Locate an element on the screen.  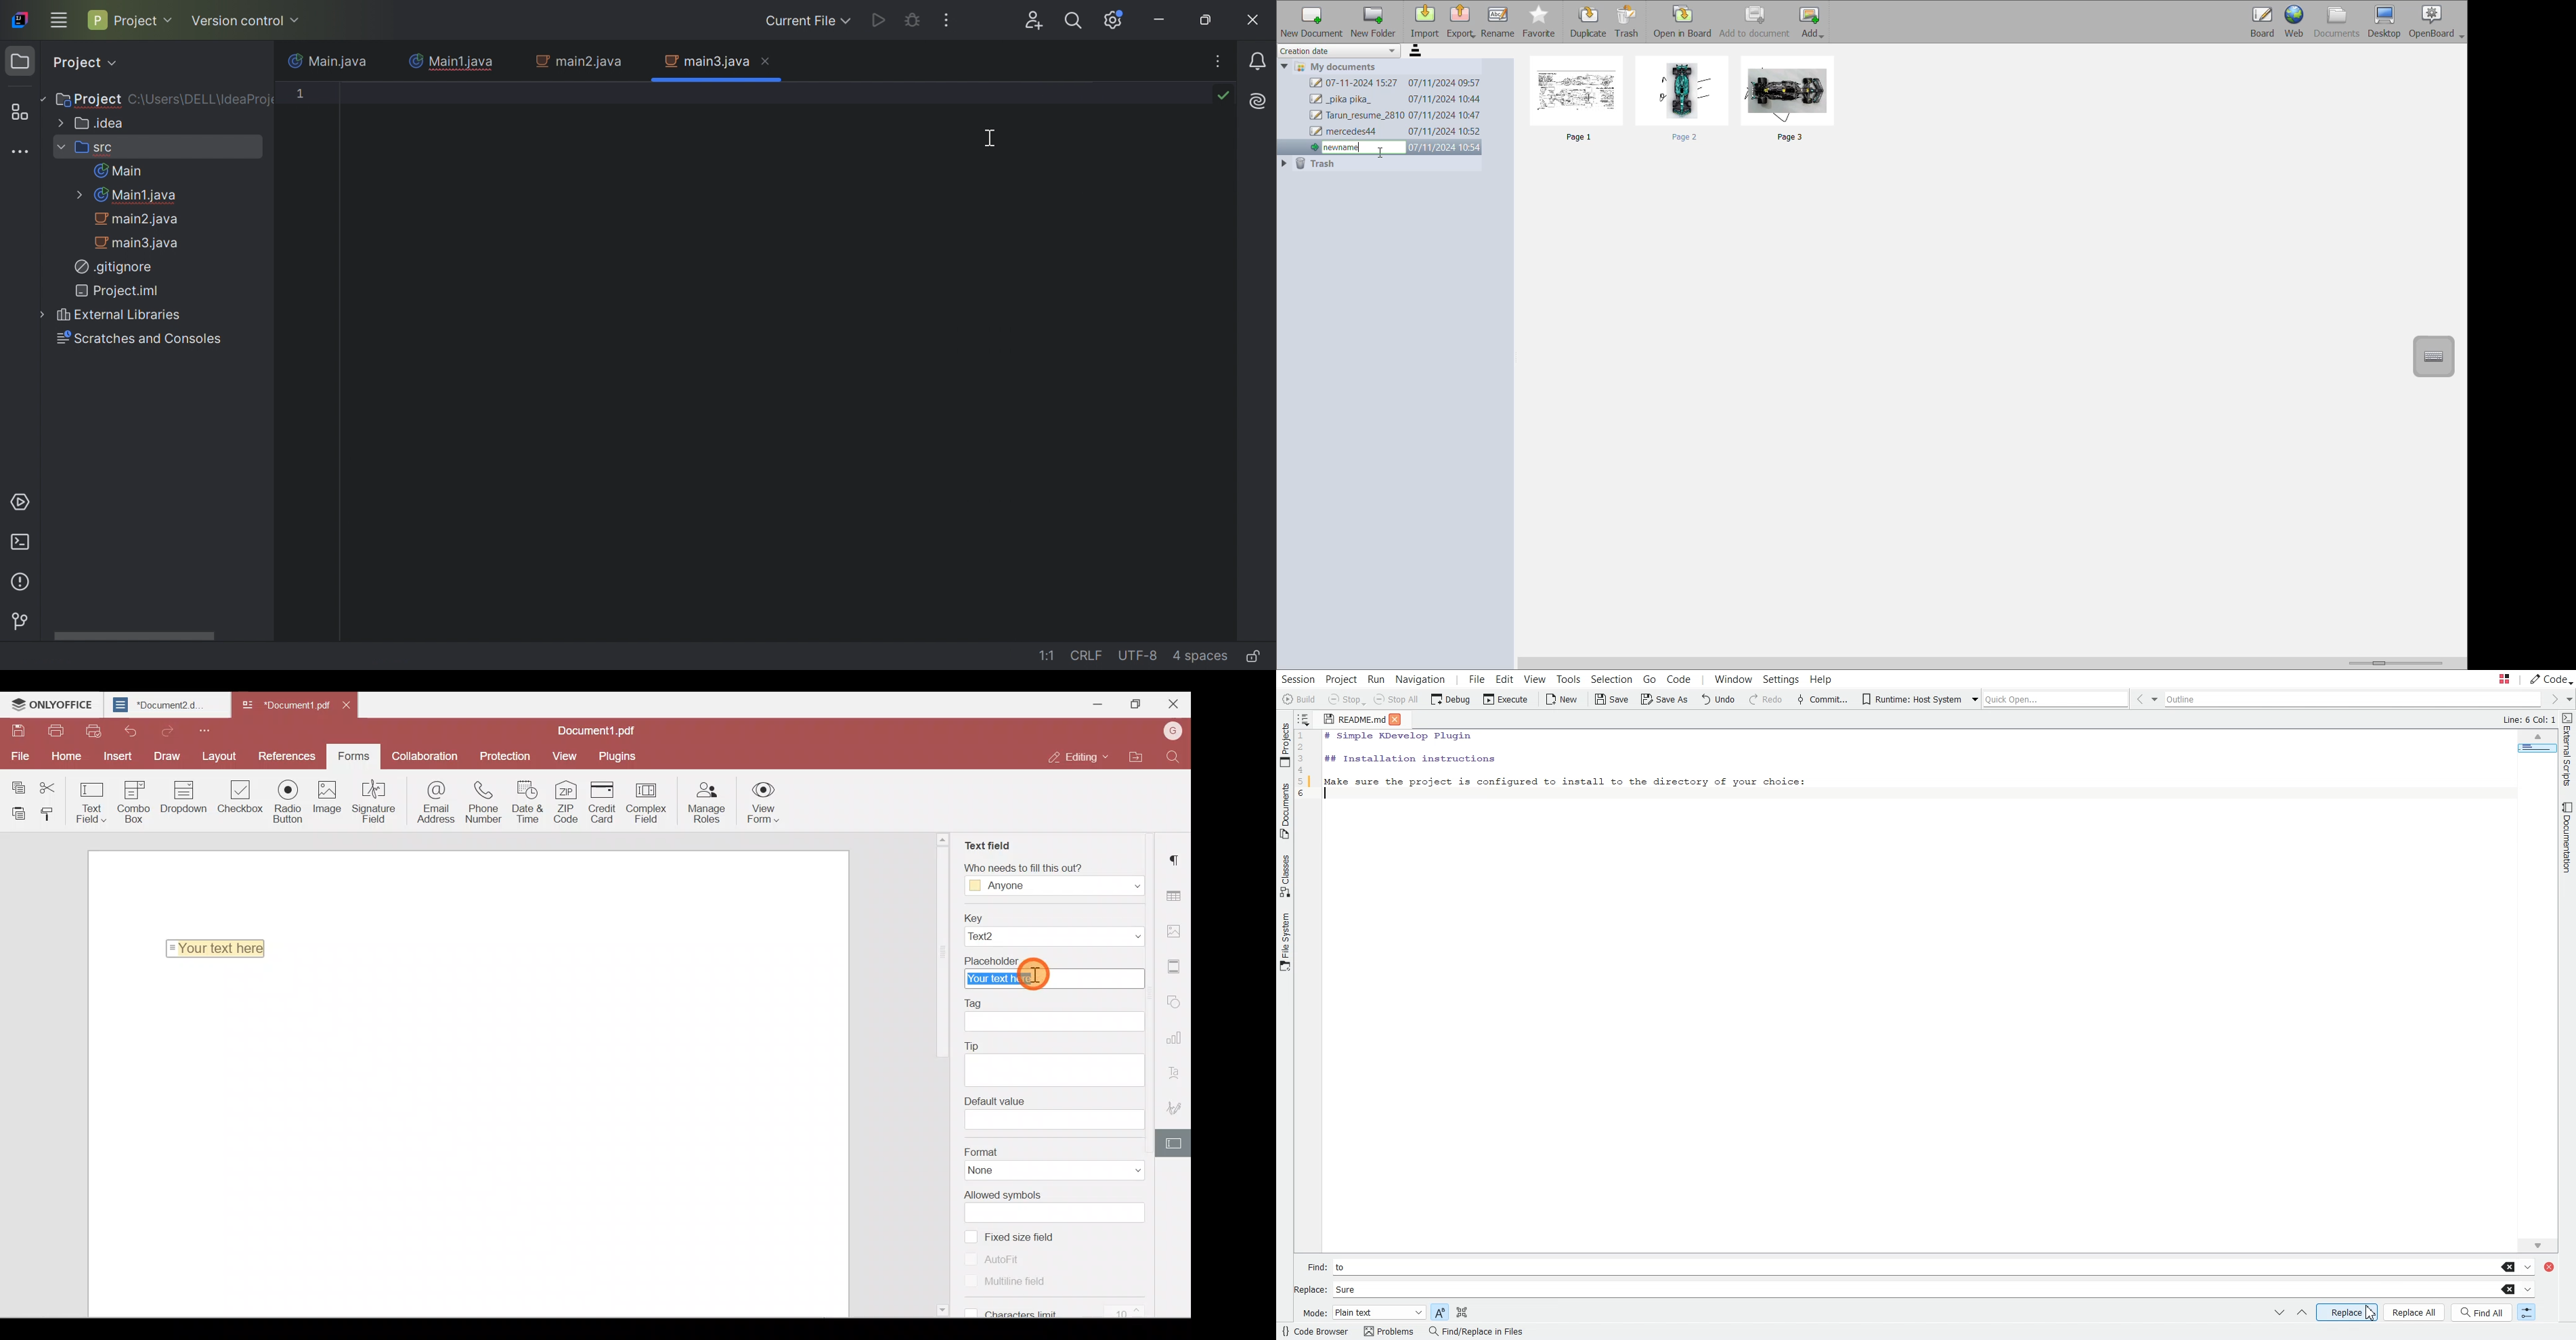
Code is located at coordinates (2550, 679).